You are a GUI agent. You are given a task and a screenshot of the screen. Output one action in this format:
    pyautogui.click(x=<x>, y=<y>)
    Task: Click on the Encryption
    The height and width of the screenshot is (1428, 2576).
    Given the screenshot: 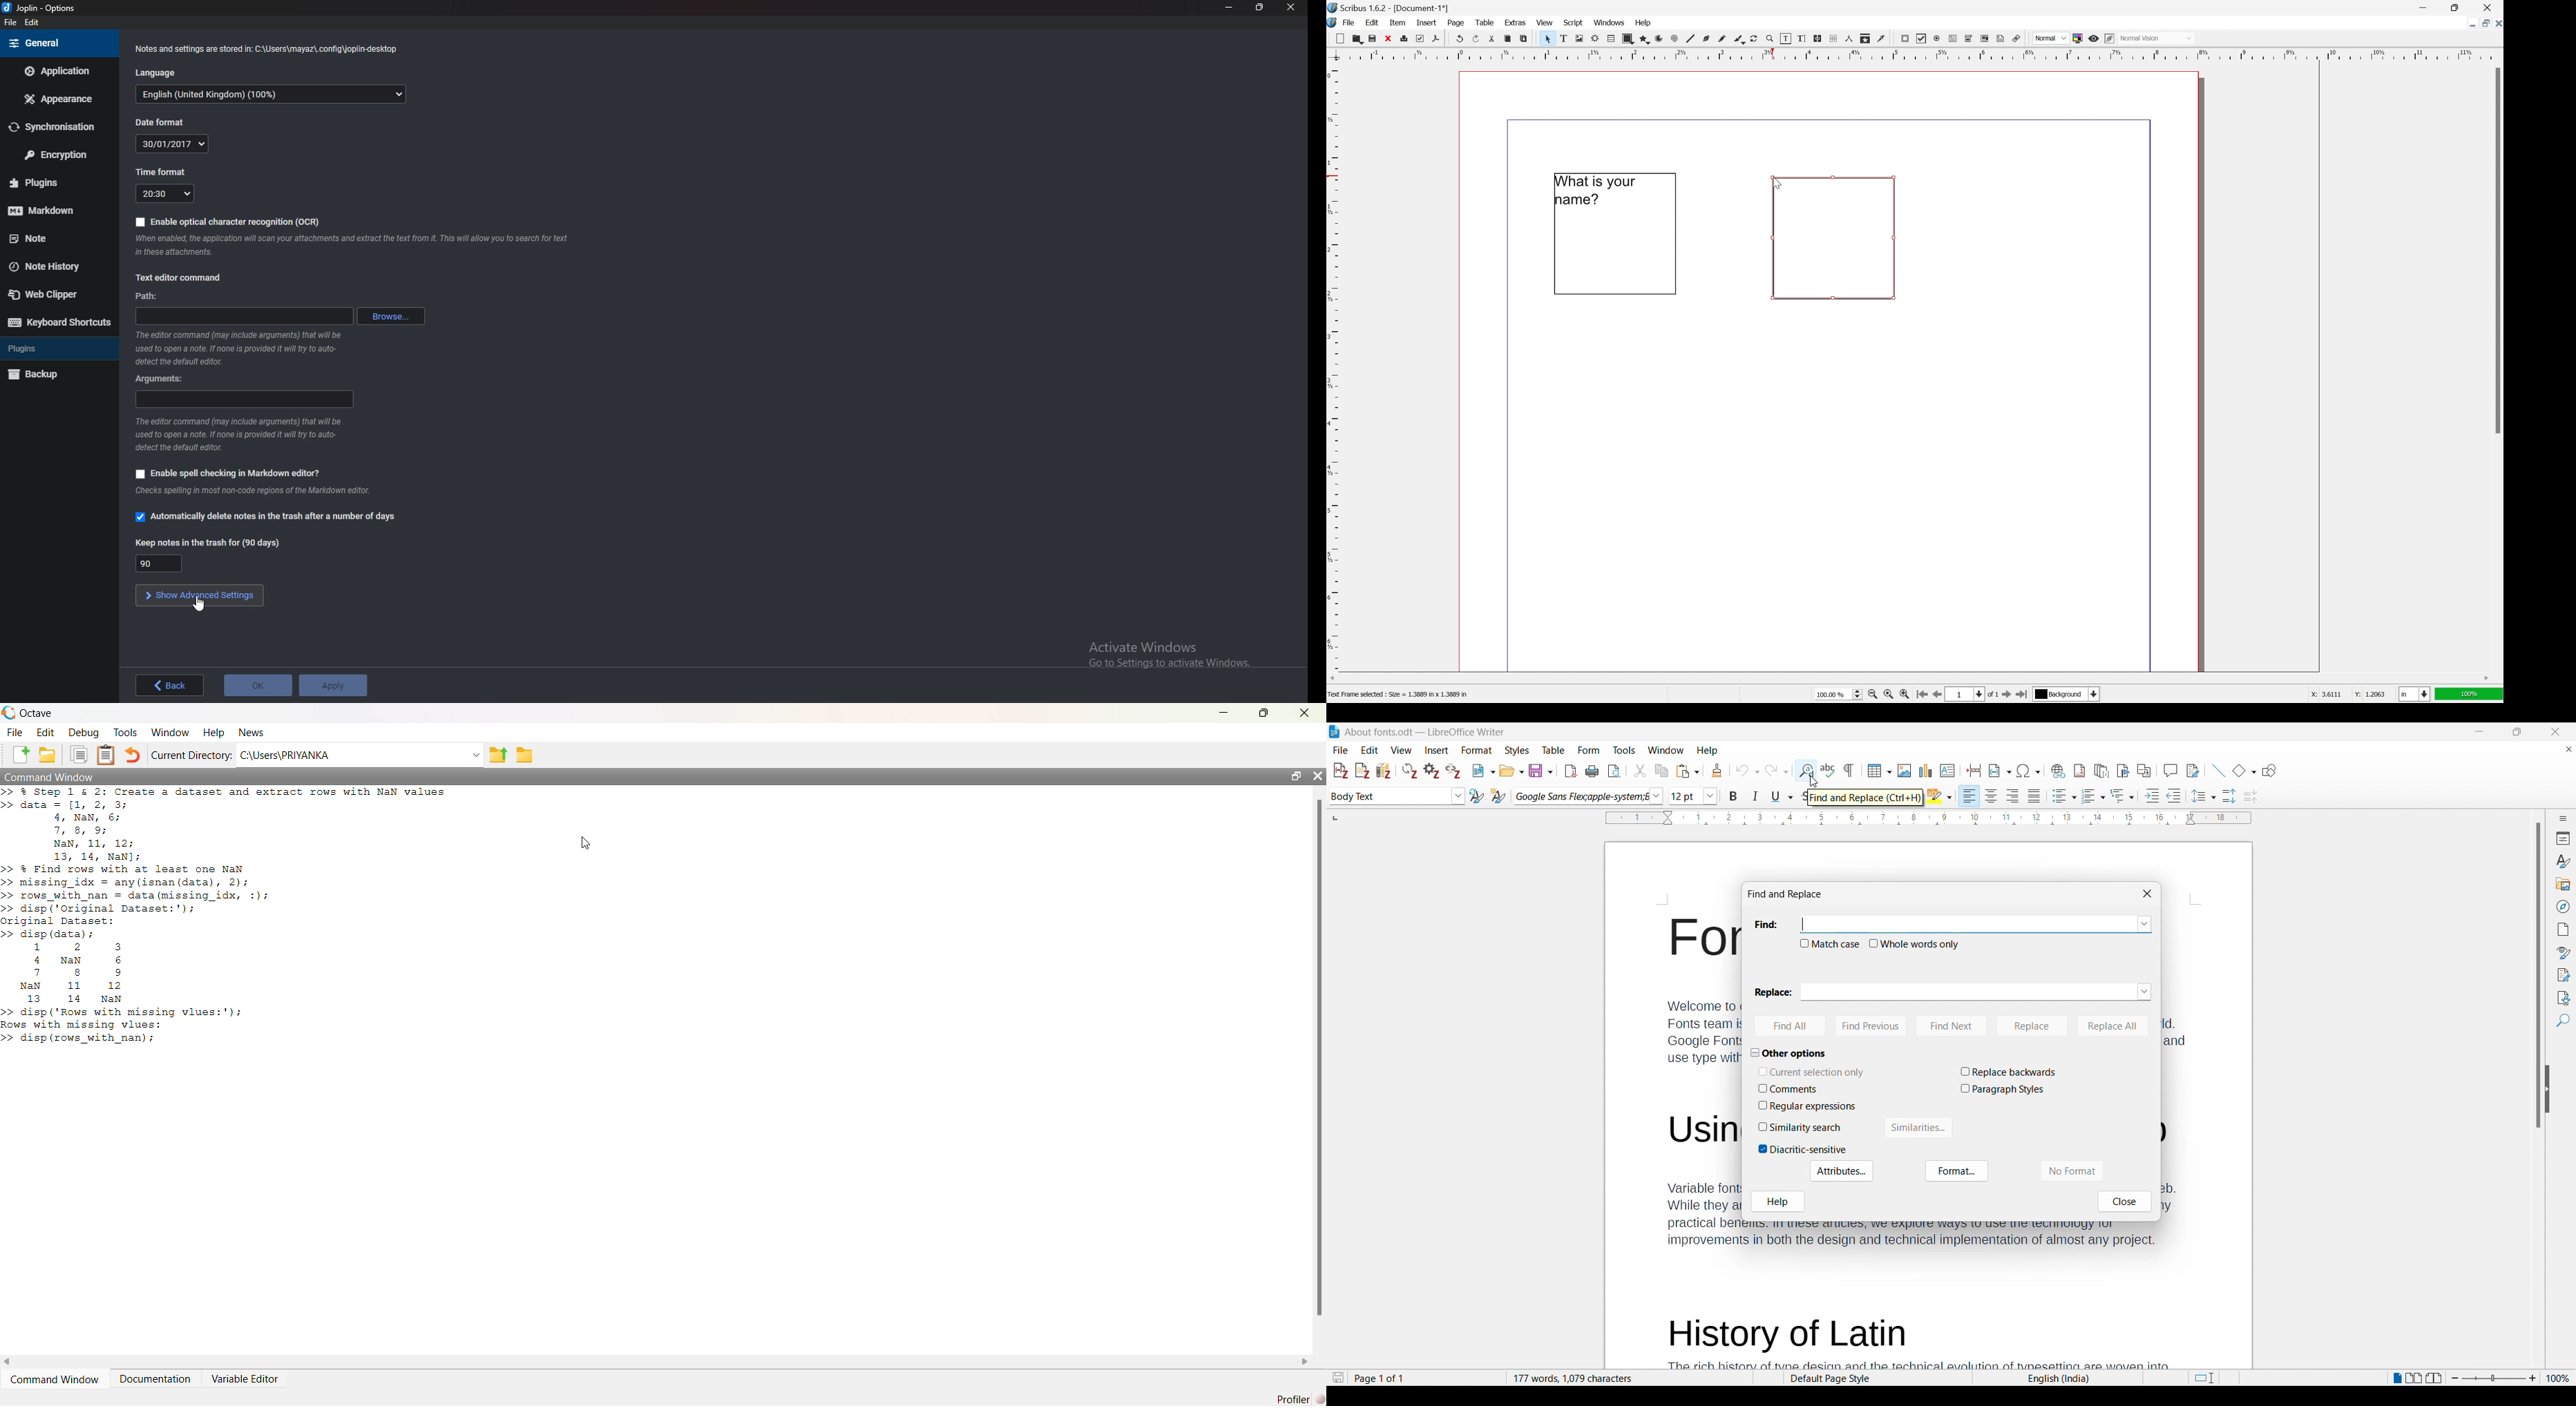 What is the action you would take?
    pyautogui.click(x=55, y=155)
    